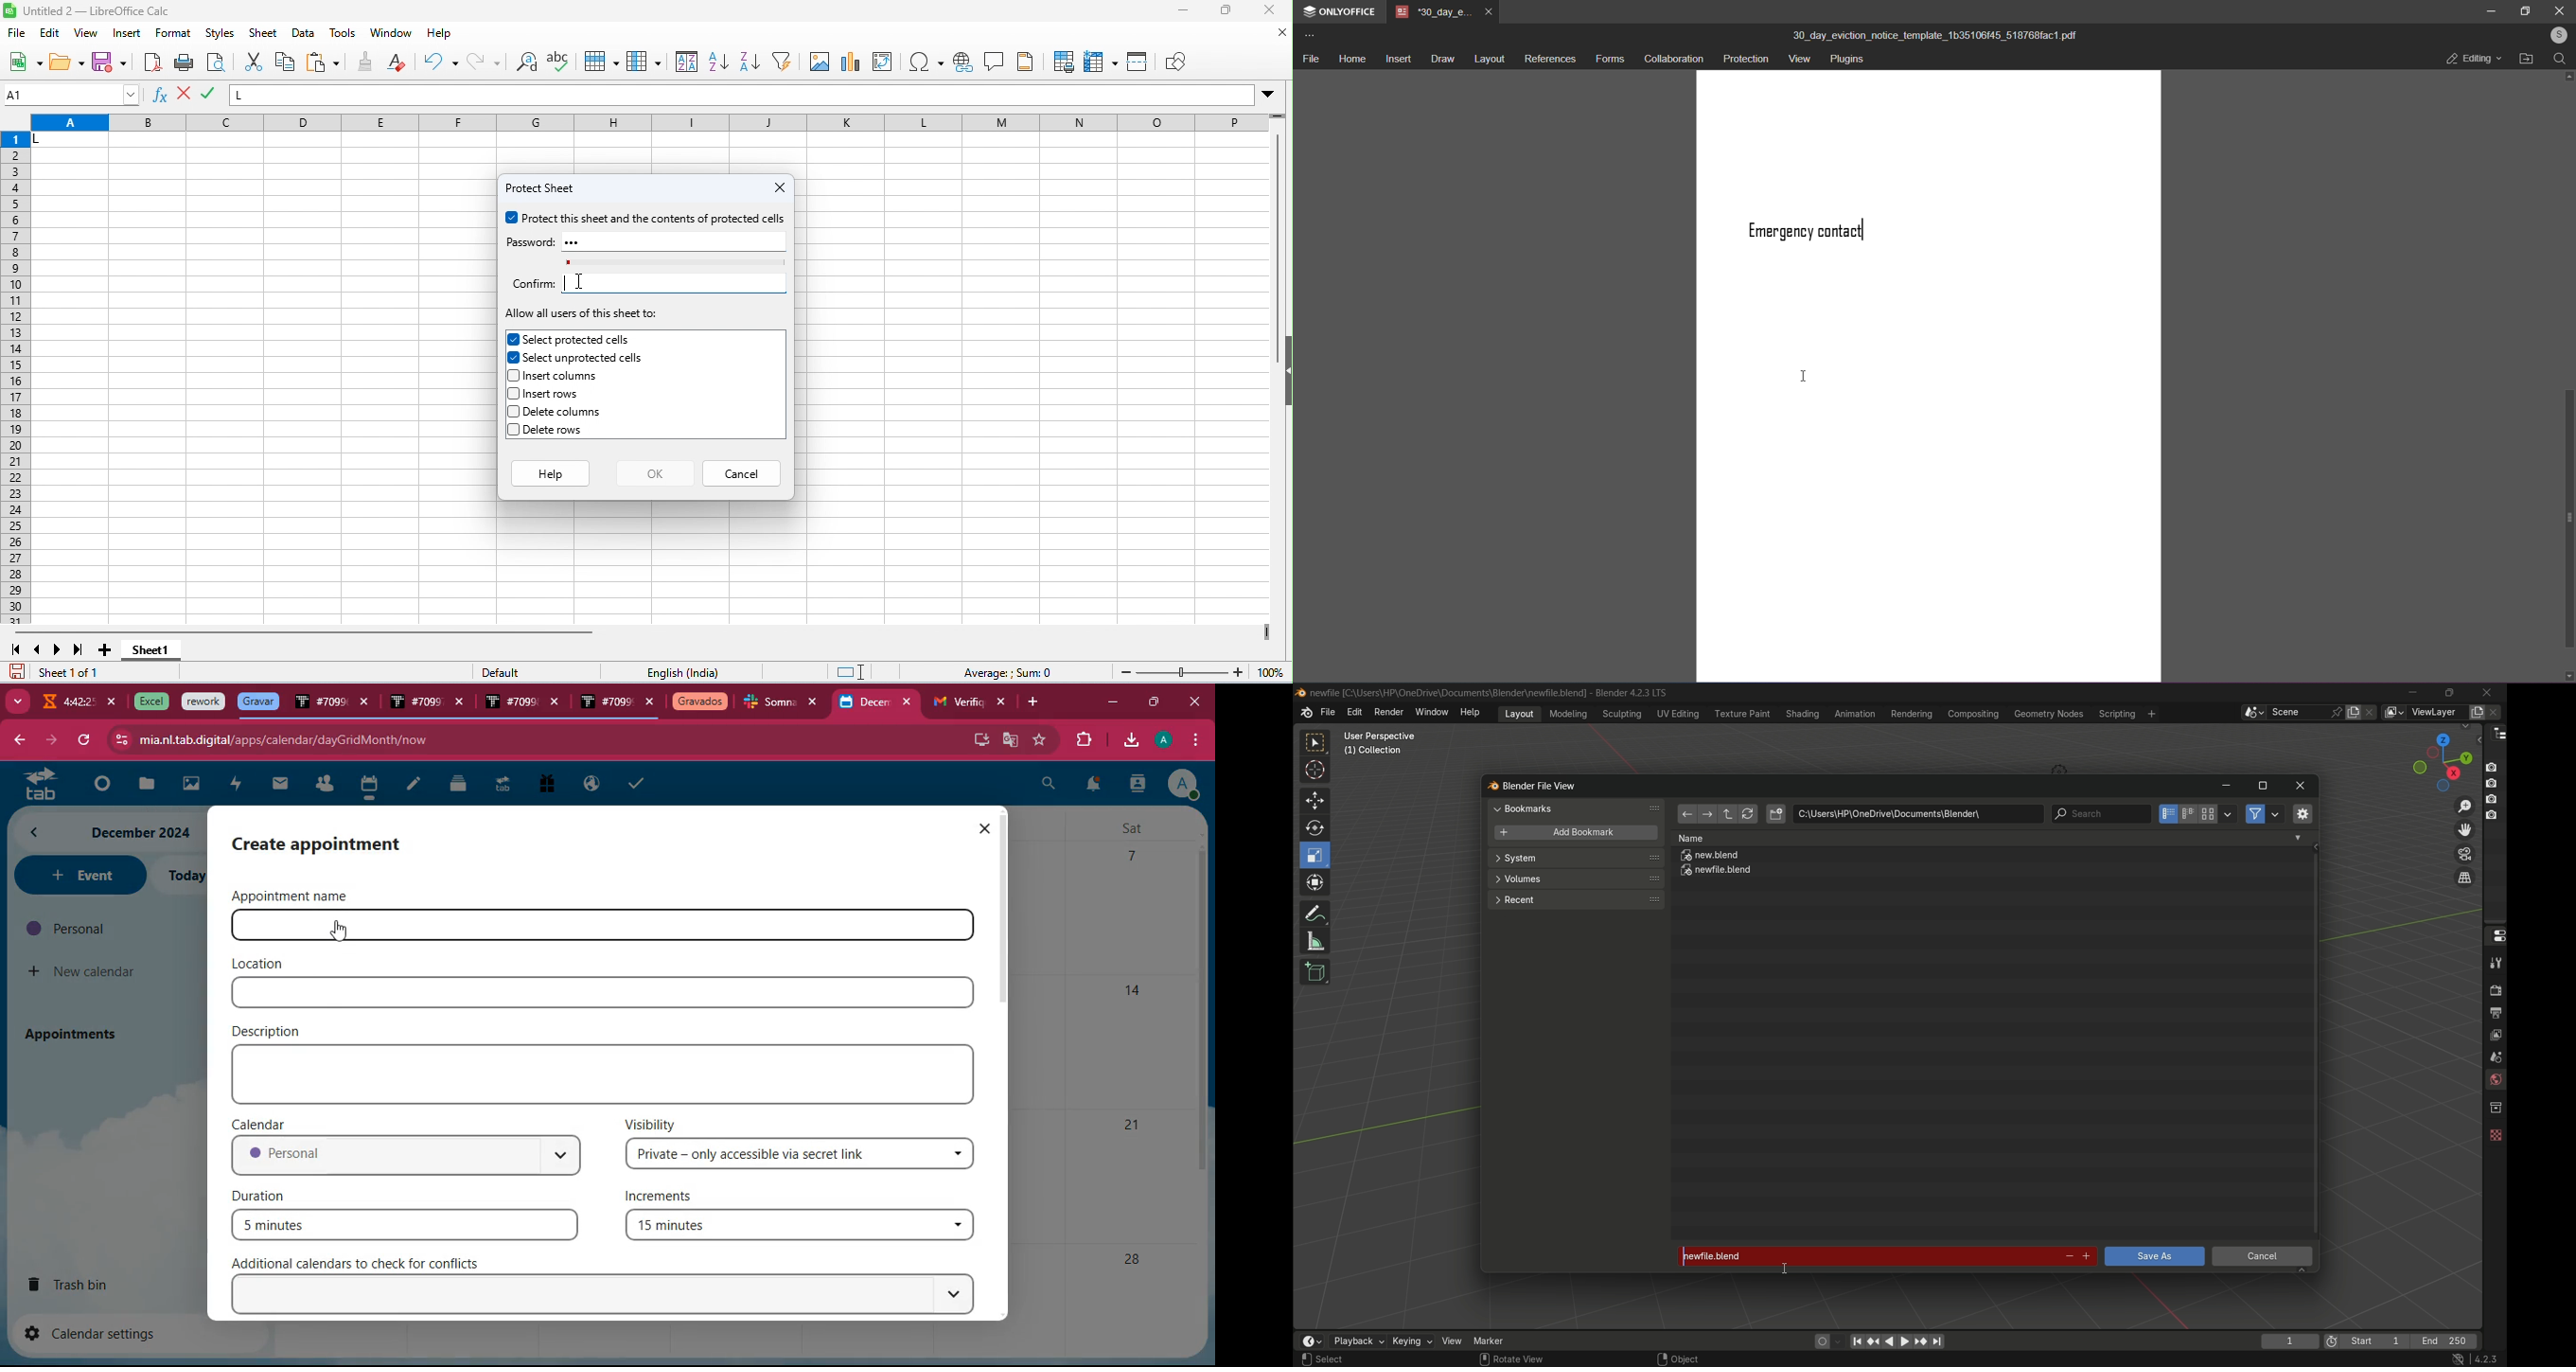 This screenshot has width=2576, height=1372. I want to click on title, so click(1935, 36).